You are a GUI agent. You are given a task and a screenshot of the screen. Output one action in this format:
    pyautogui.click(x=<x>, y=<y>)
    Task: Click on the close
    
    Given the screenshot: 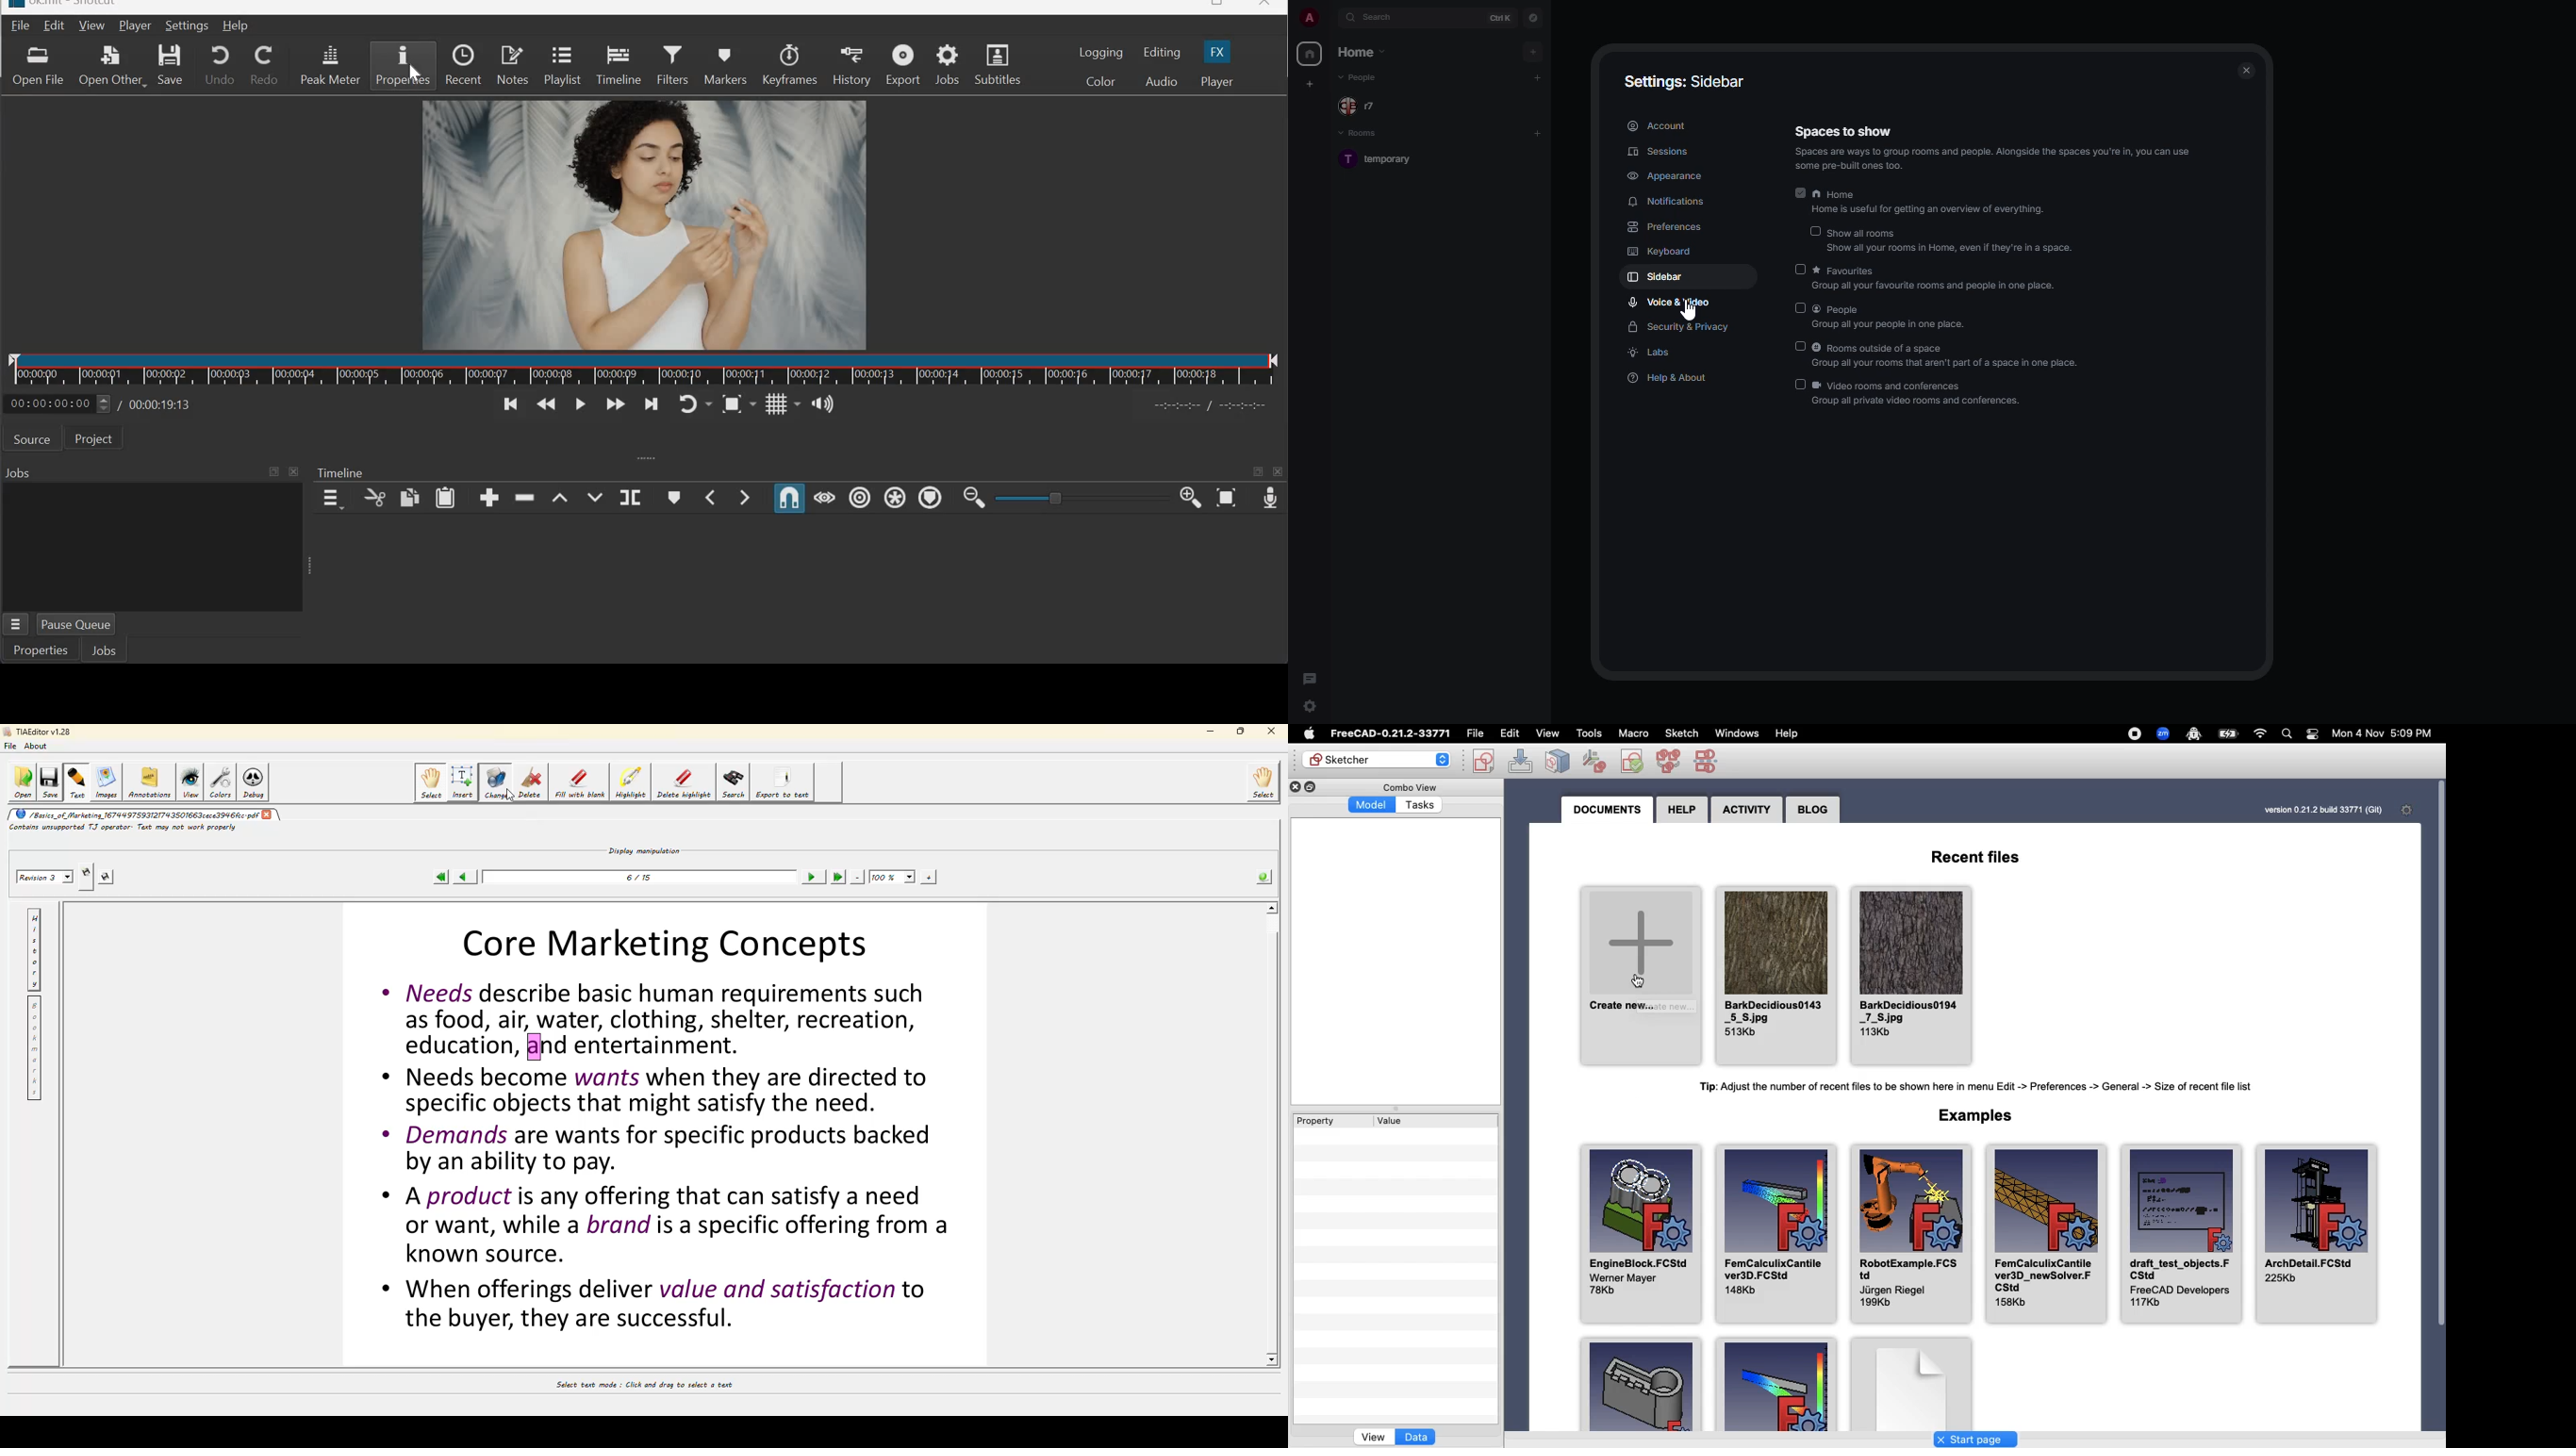 What is the action you would take?
    pyautogui.click(x=296, y=472)
    